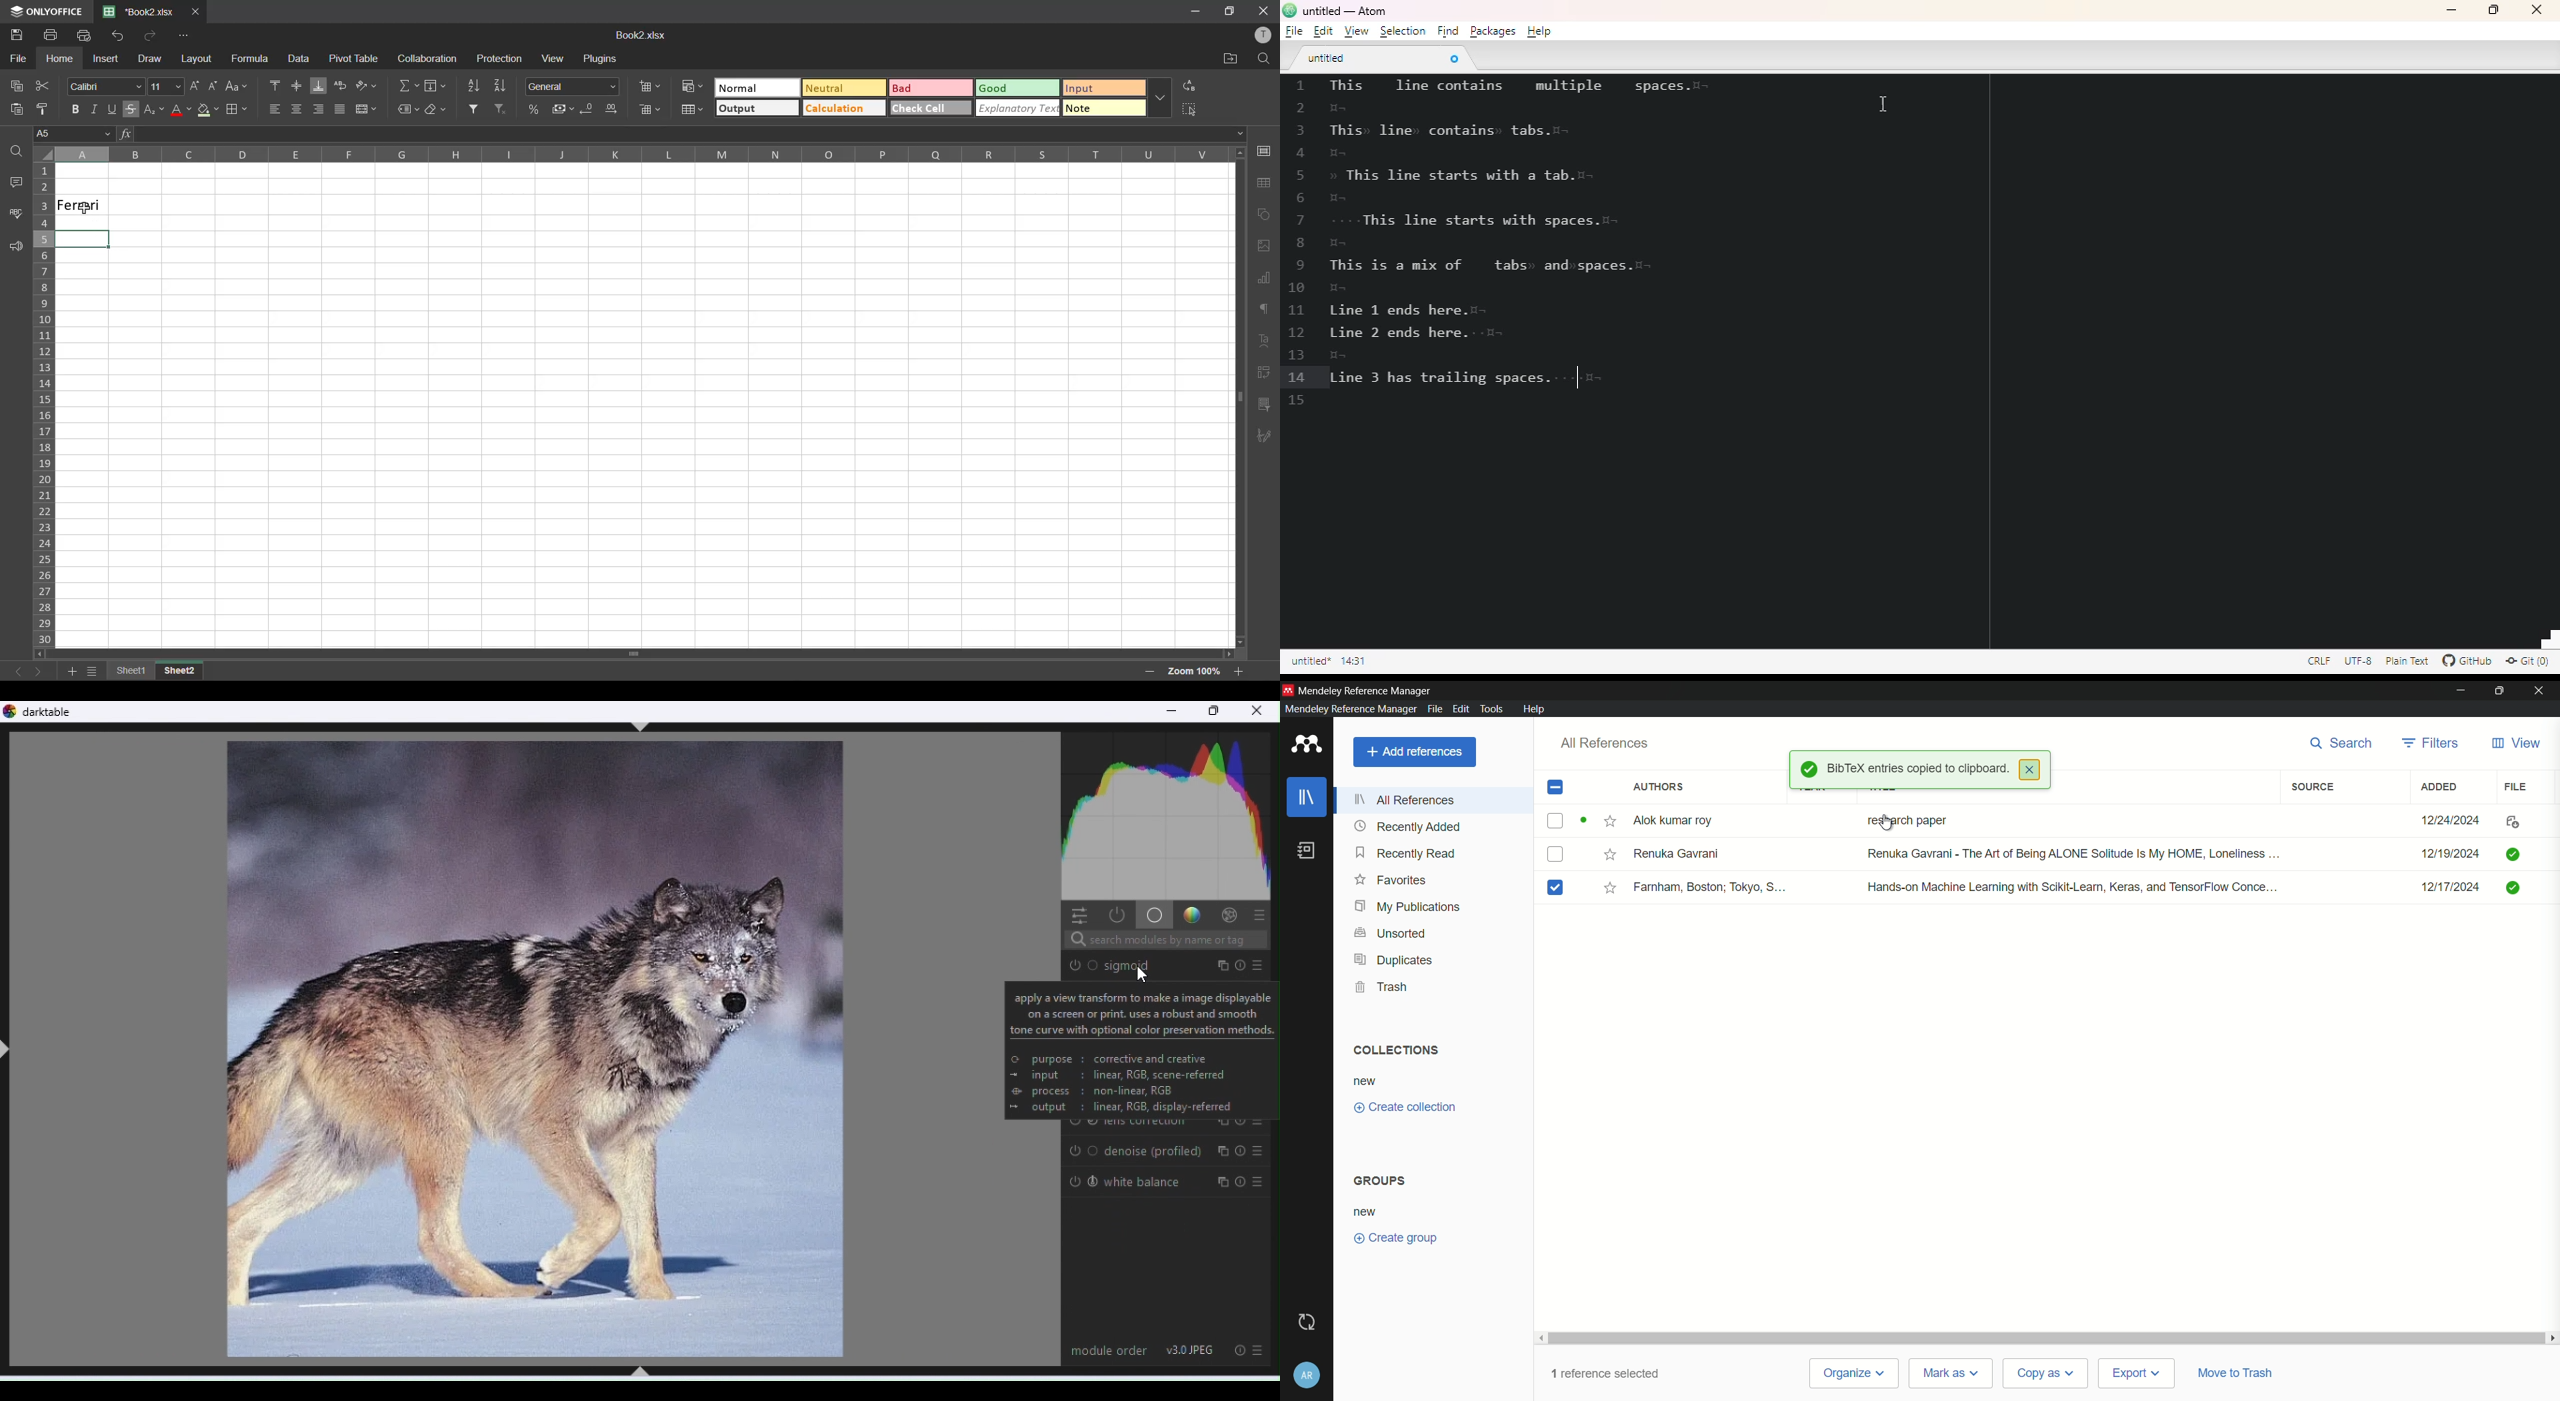 The height and width of the screenshot is (1428, 2576). Describe the element at coordinates (845, 87) in the screenshot. I see `neutral` at that location.